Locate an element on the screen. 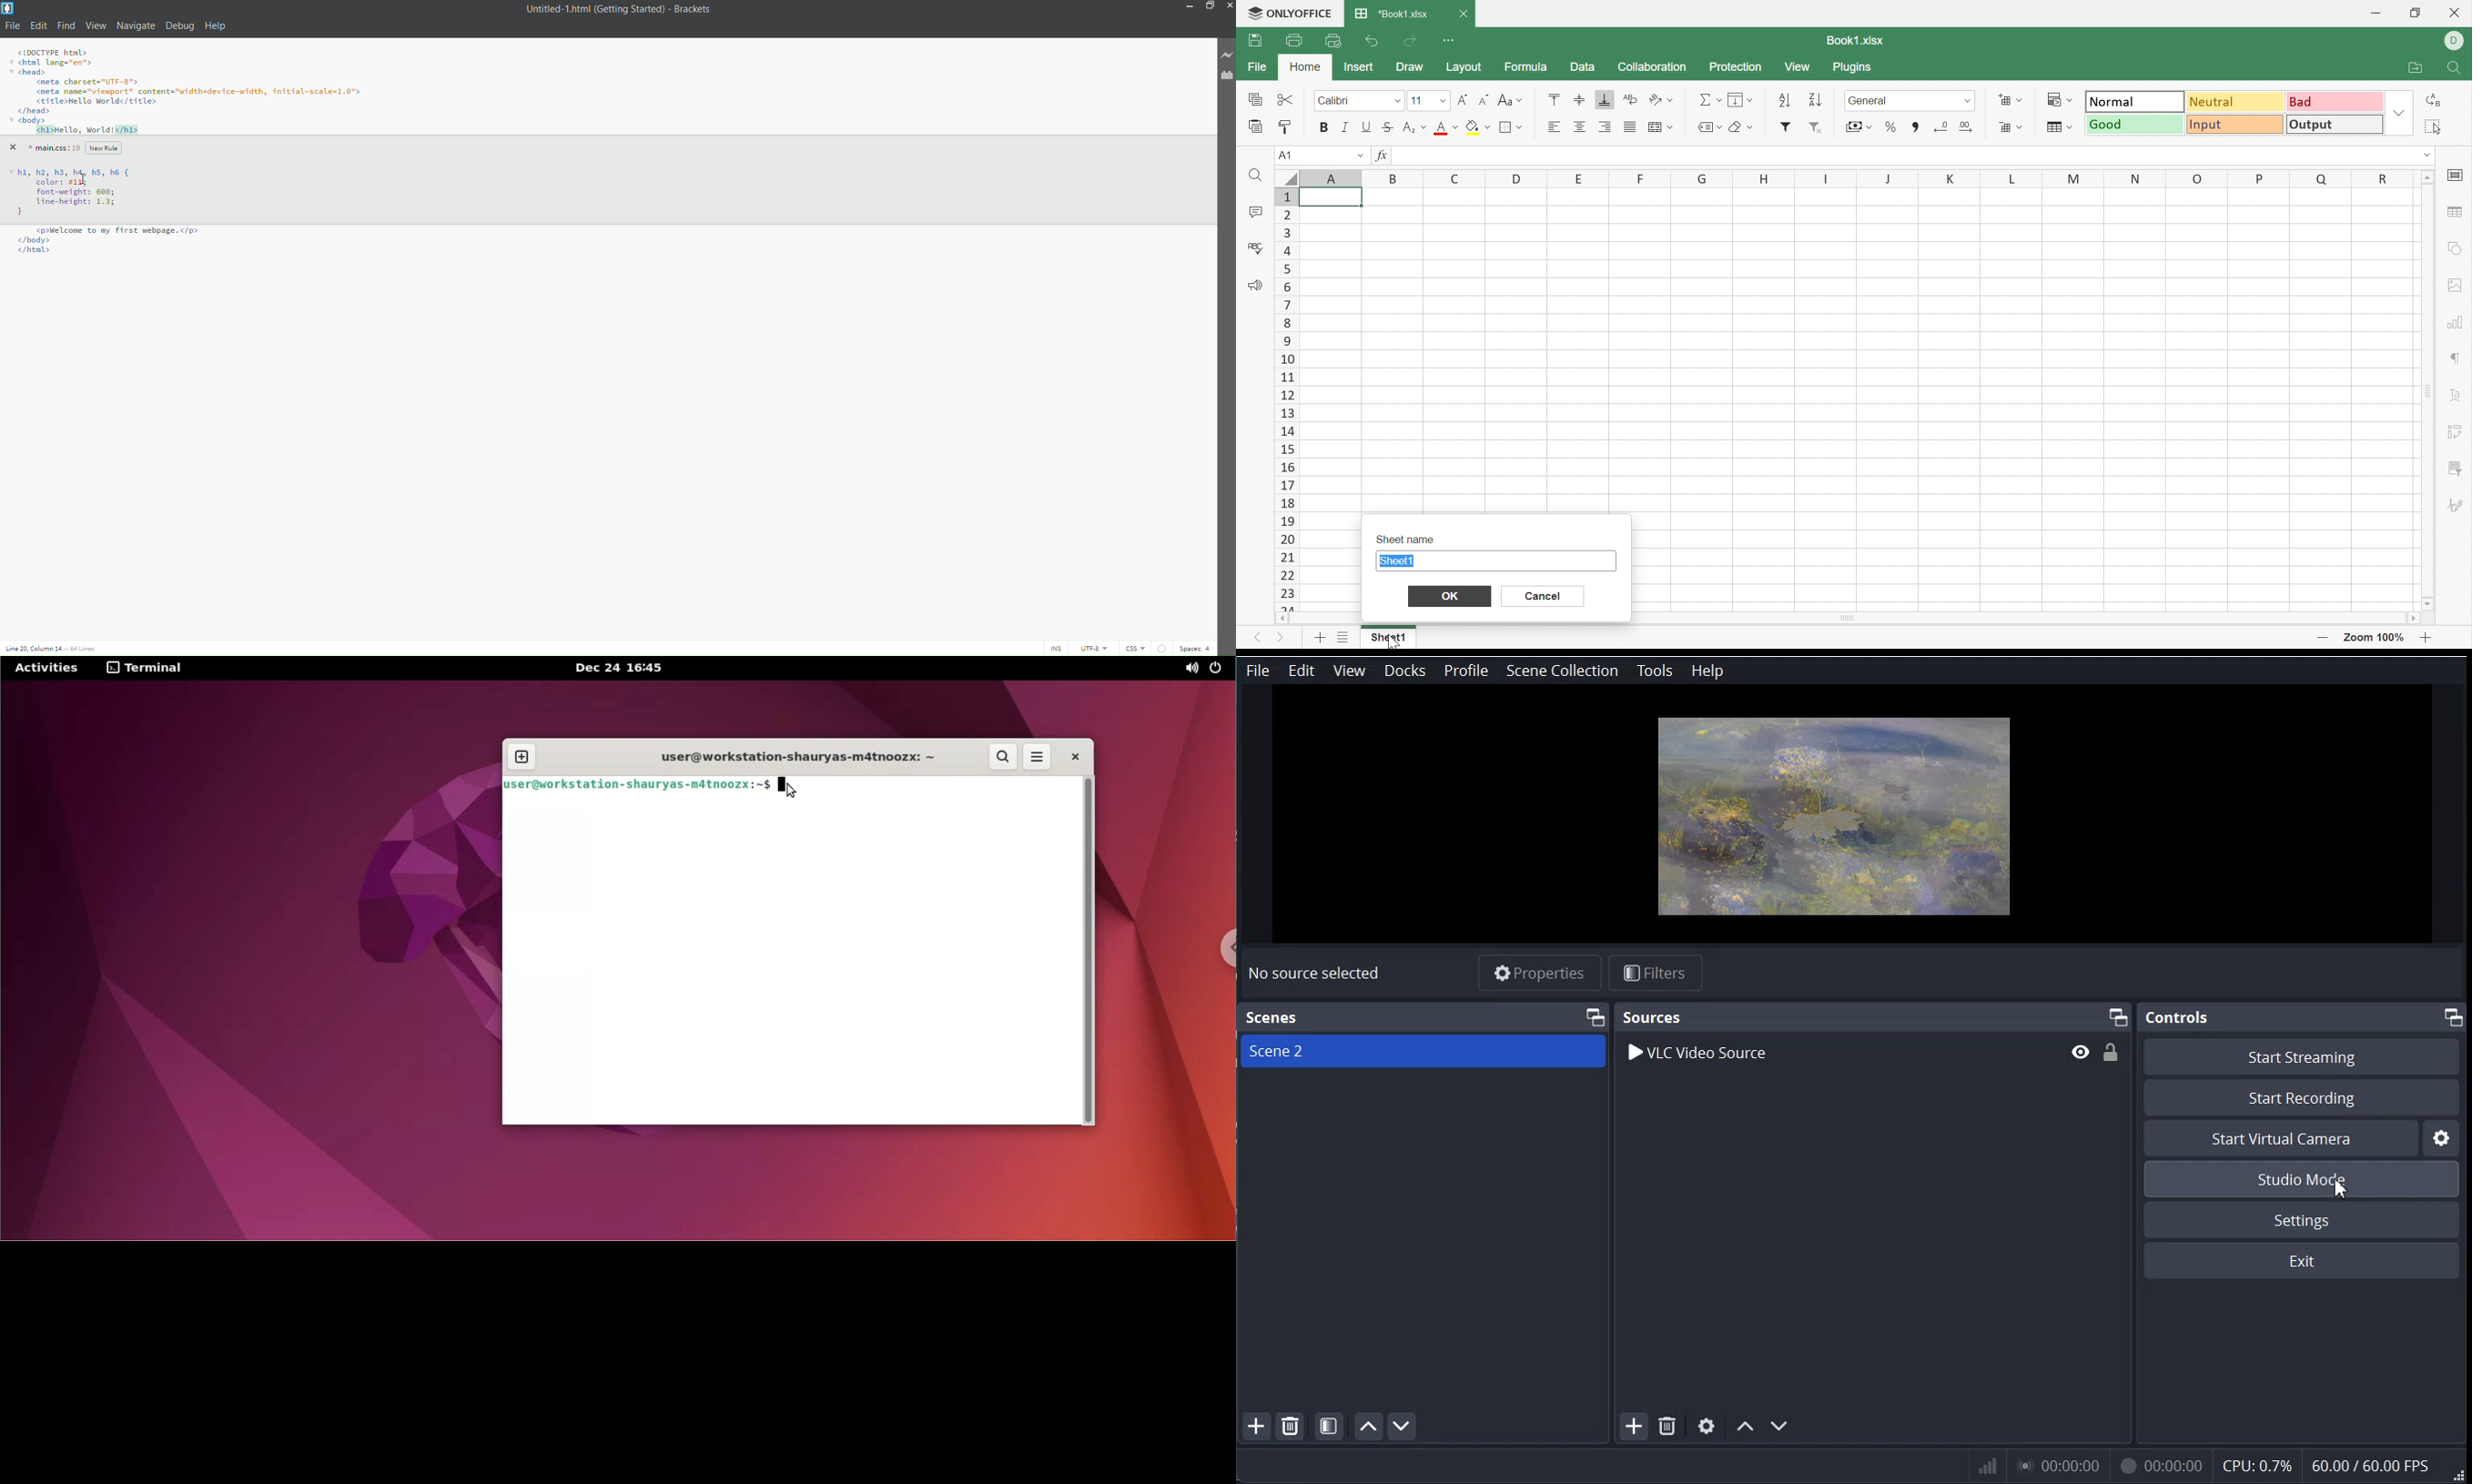  Scroll Bar is located at coordinates (2425, 394).